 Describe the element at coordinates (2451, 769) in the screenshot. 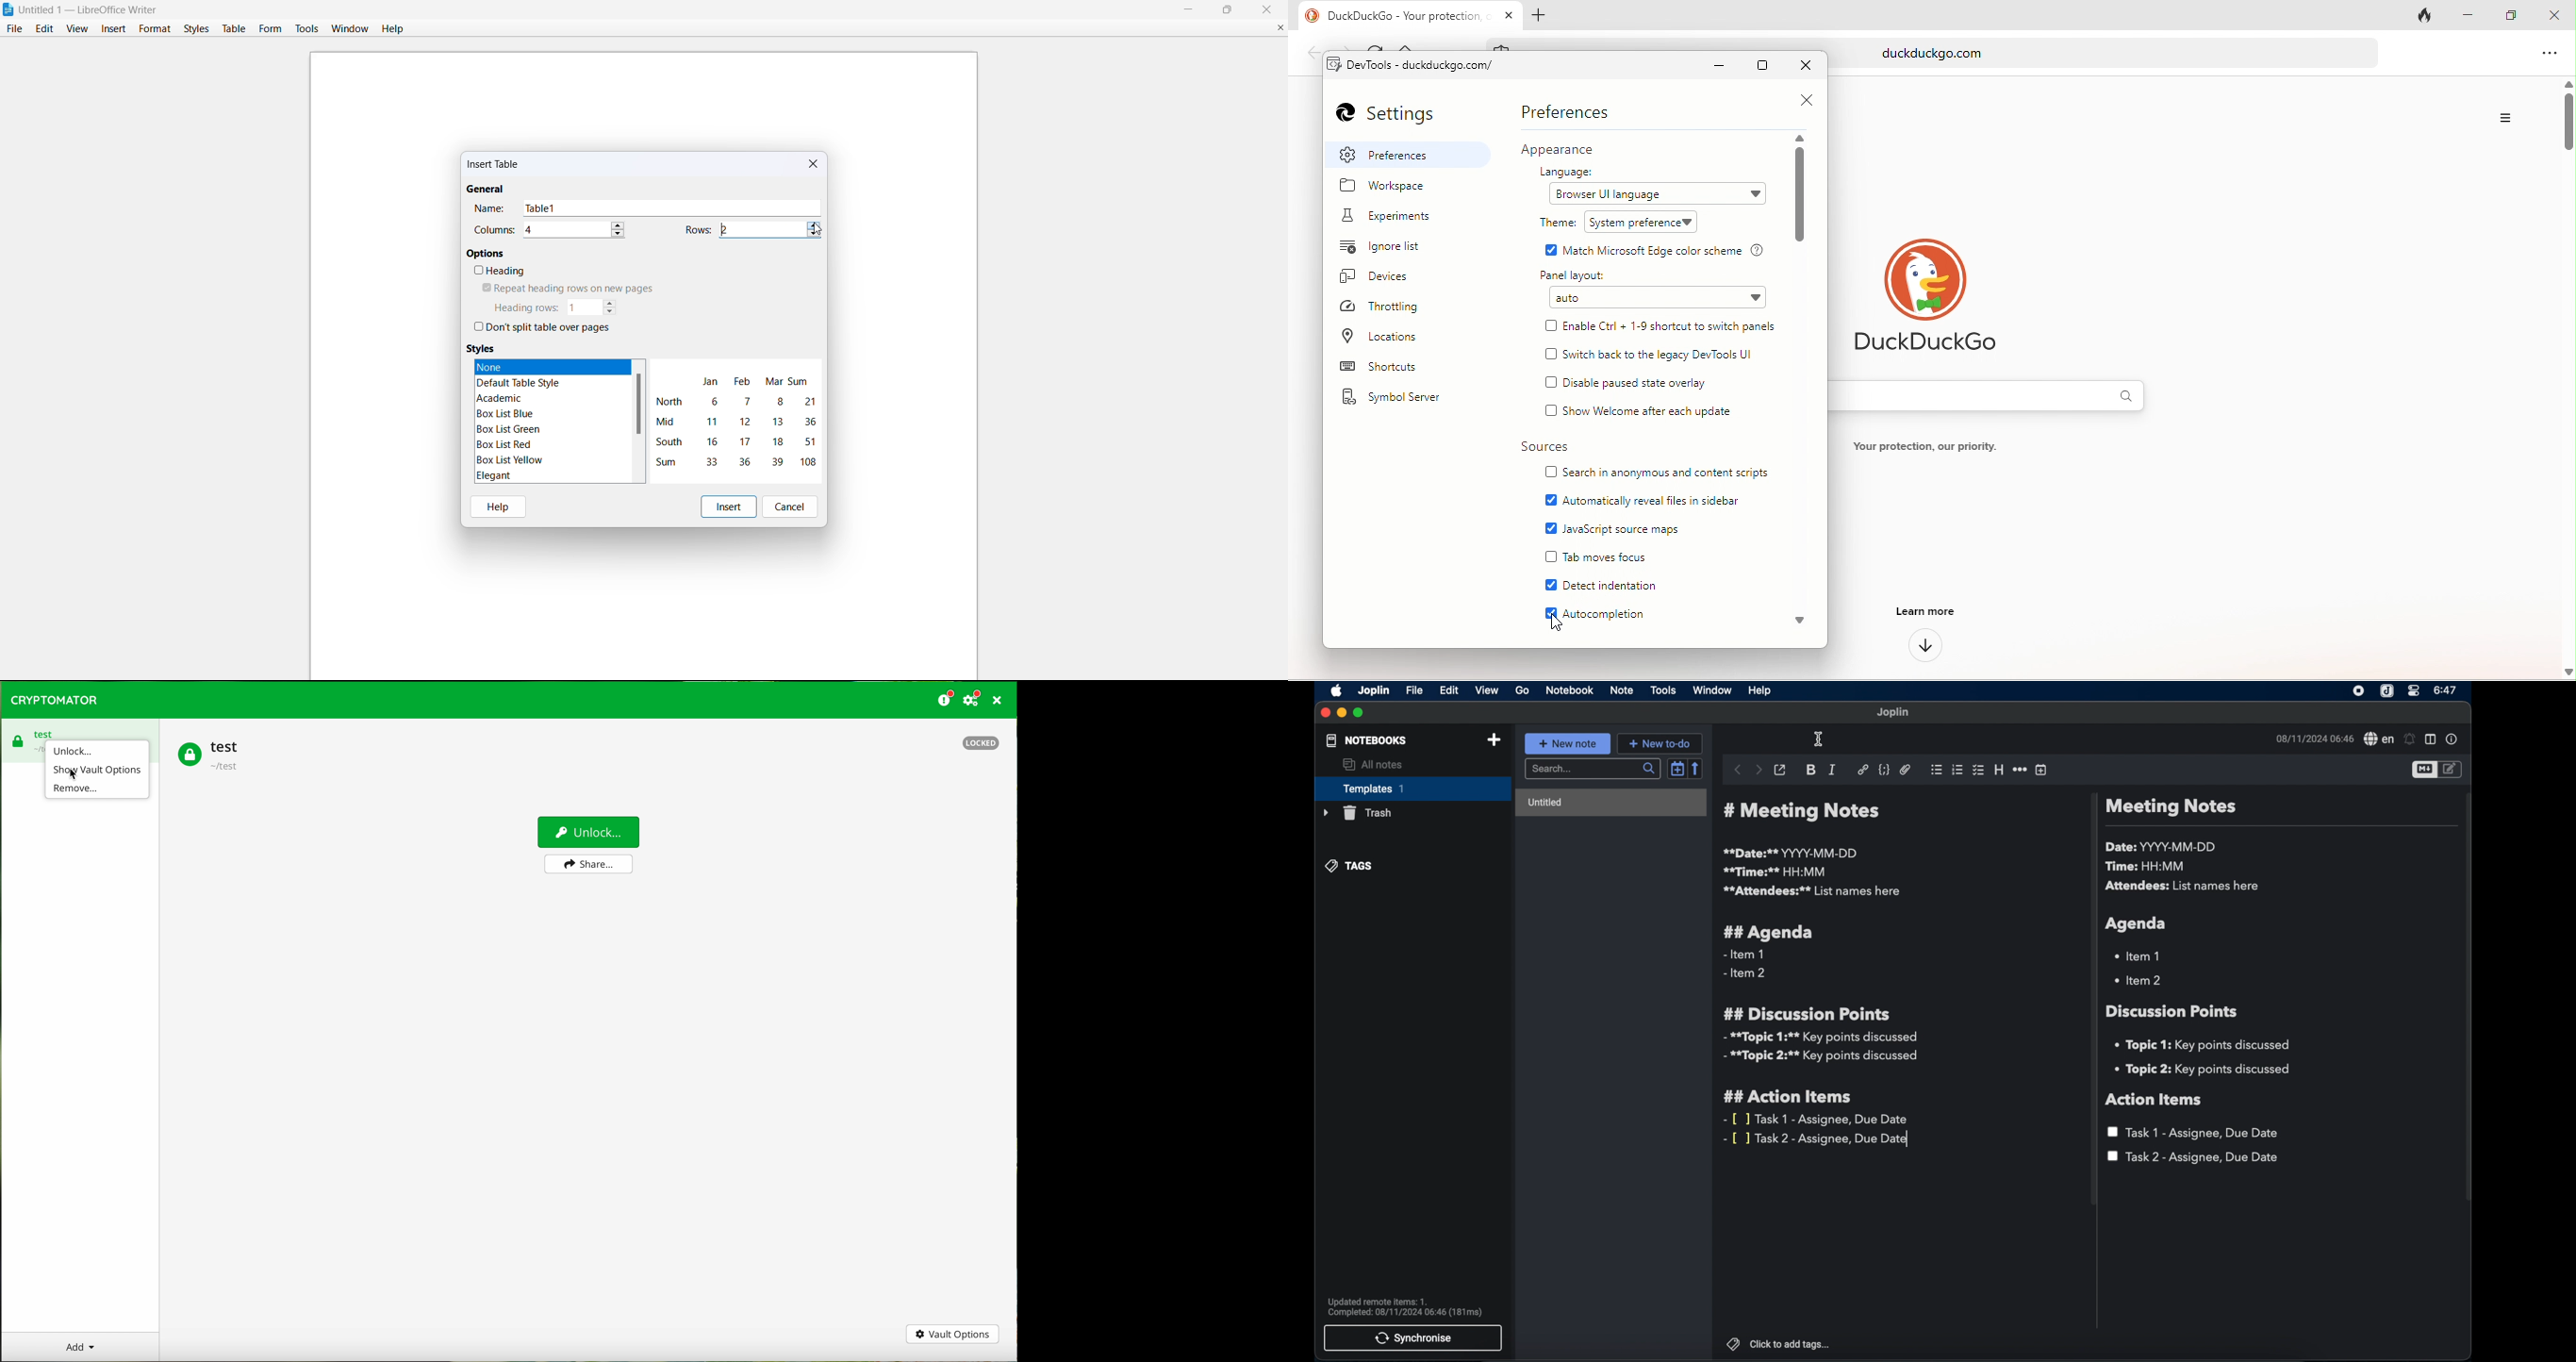

I see `toggle editor` at that location.